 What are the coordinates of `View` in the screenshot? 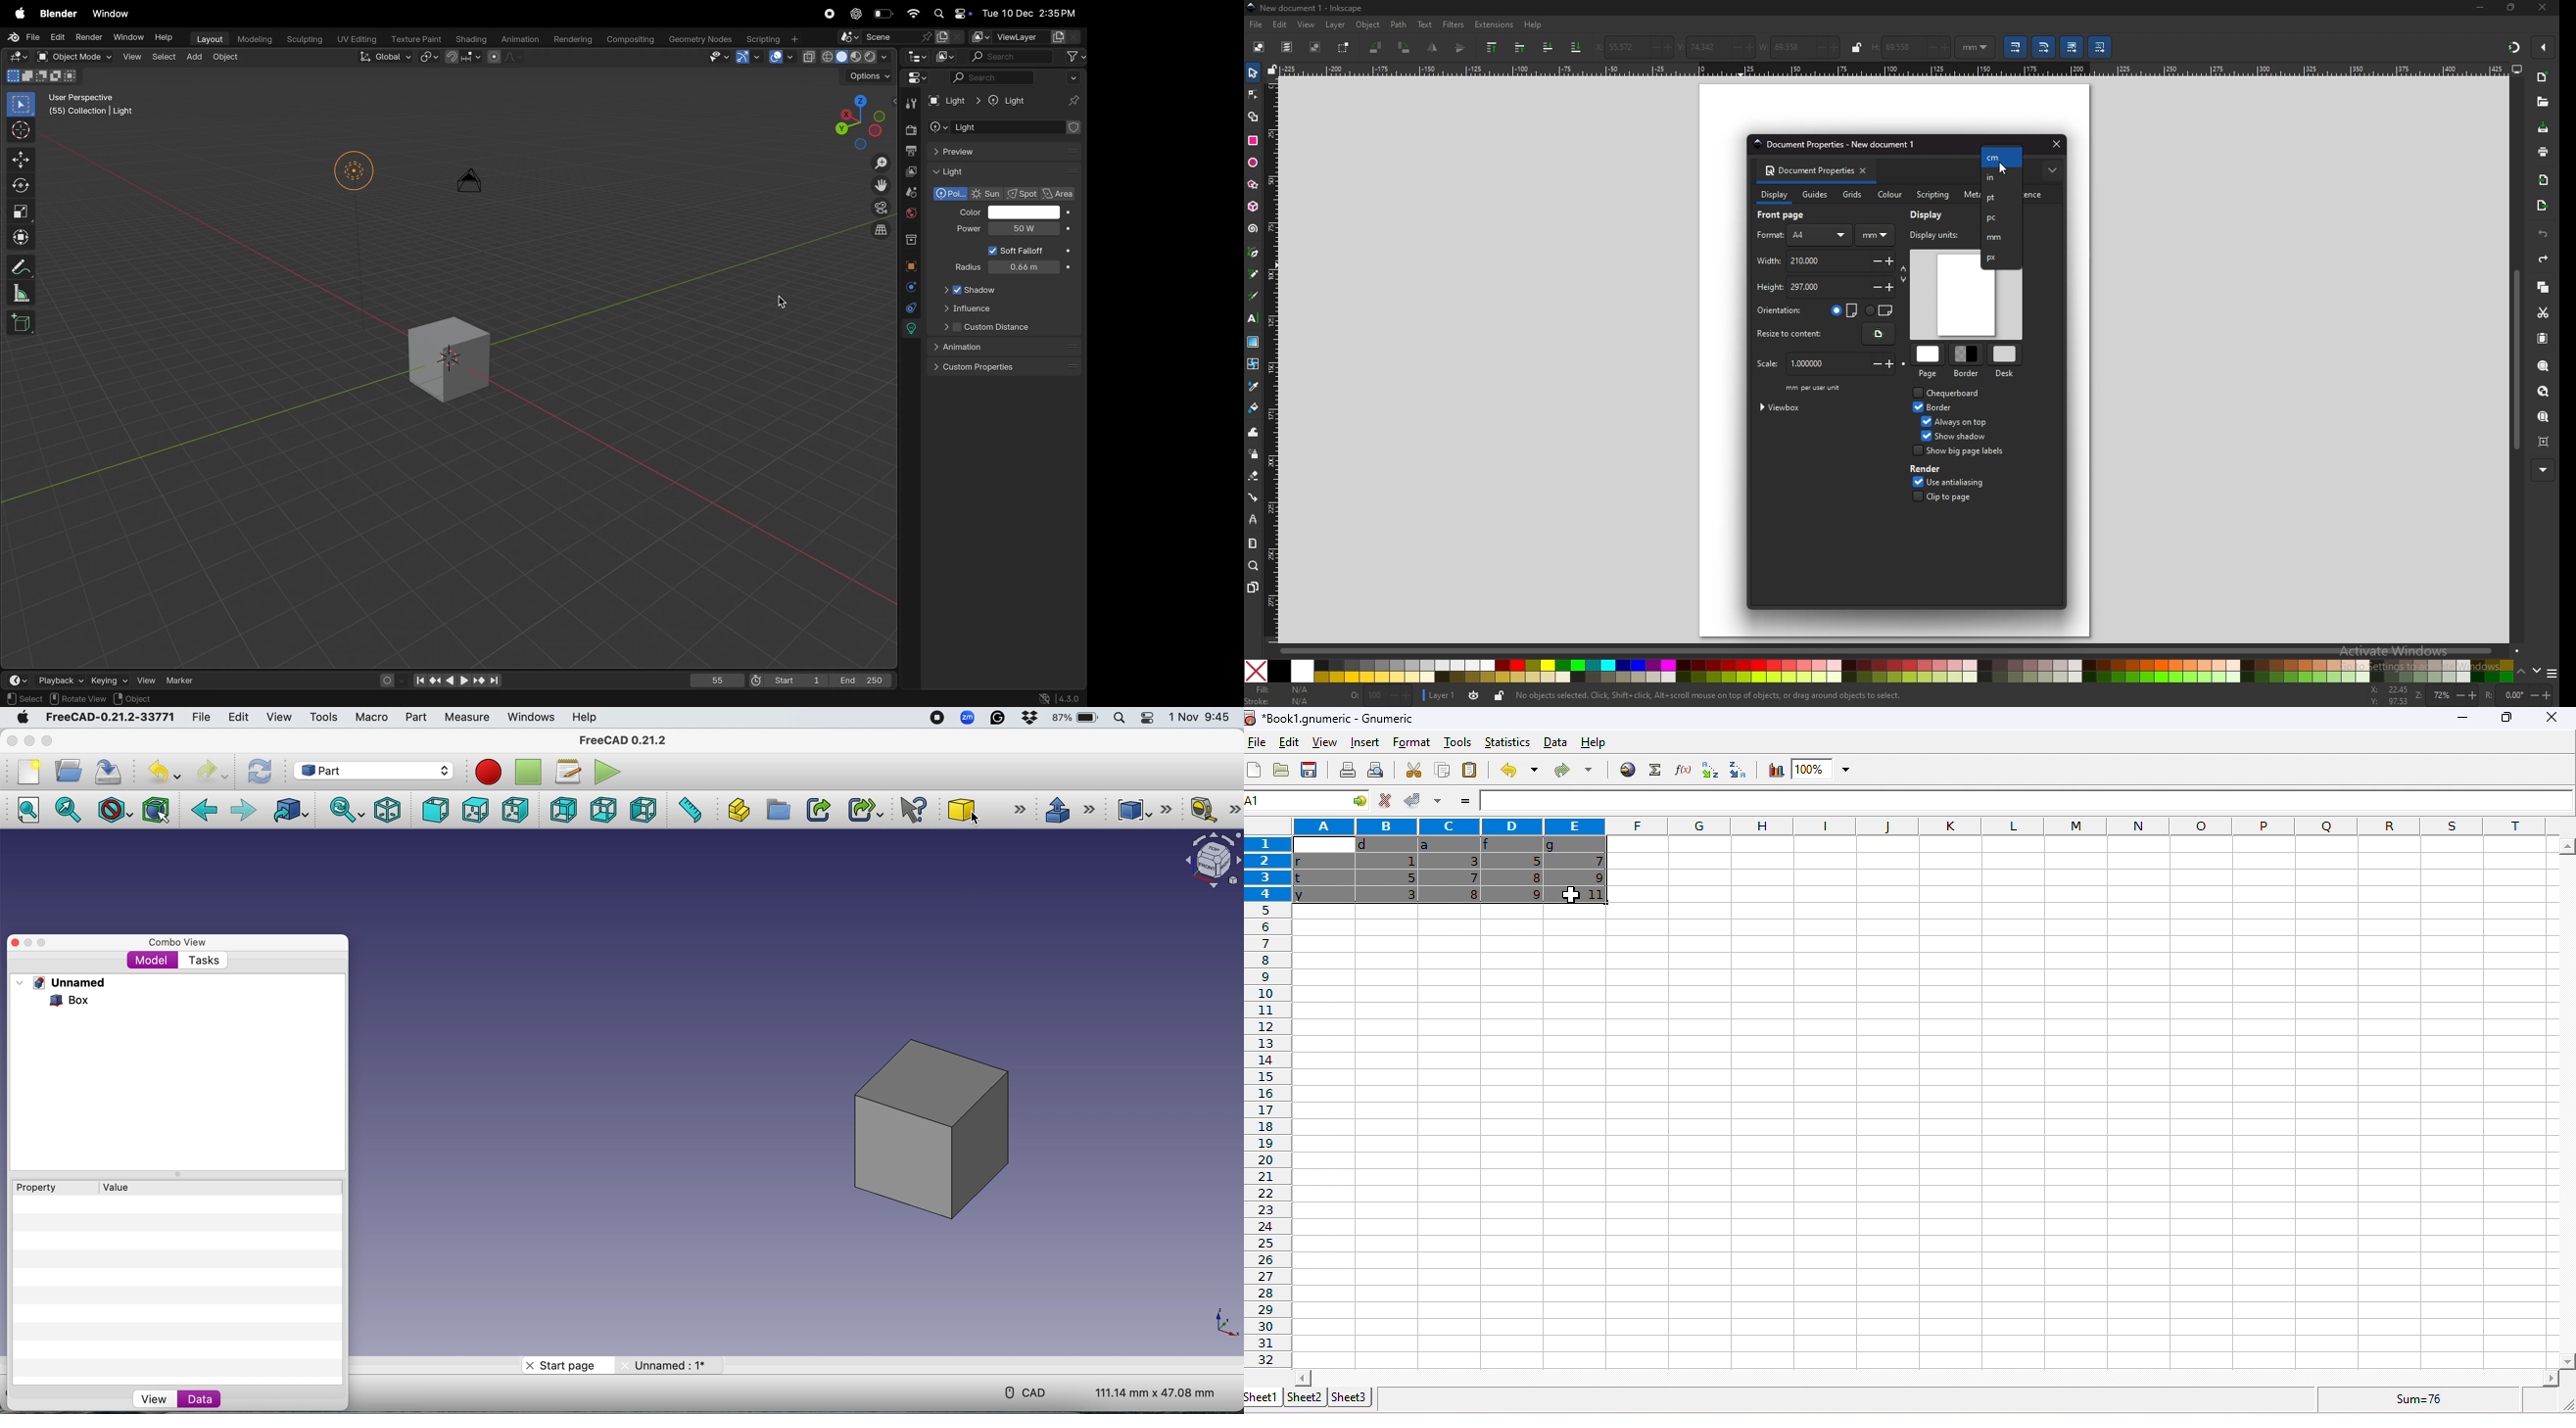 It's located at (151, 1398).